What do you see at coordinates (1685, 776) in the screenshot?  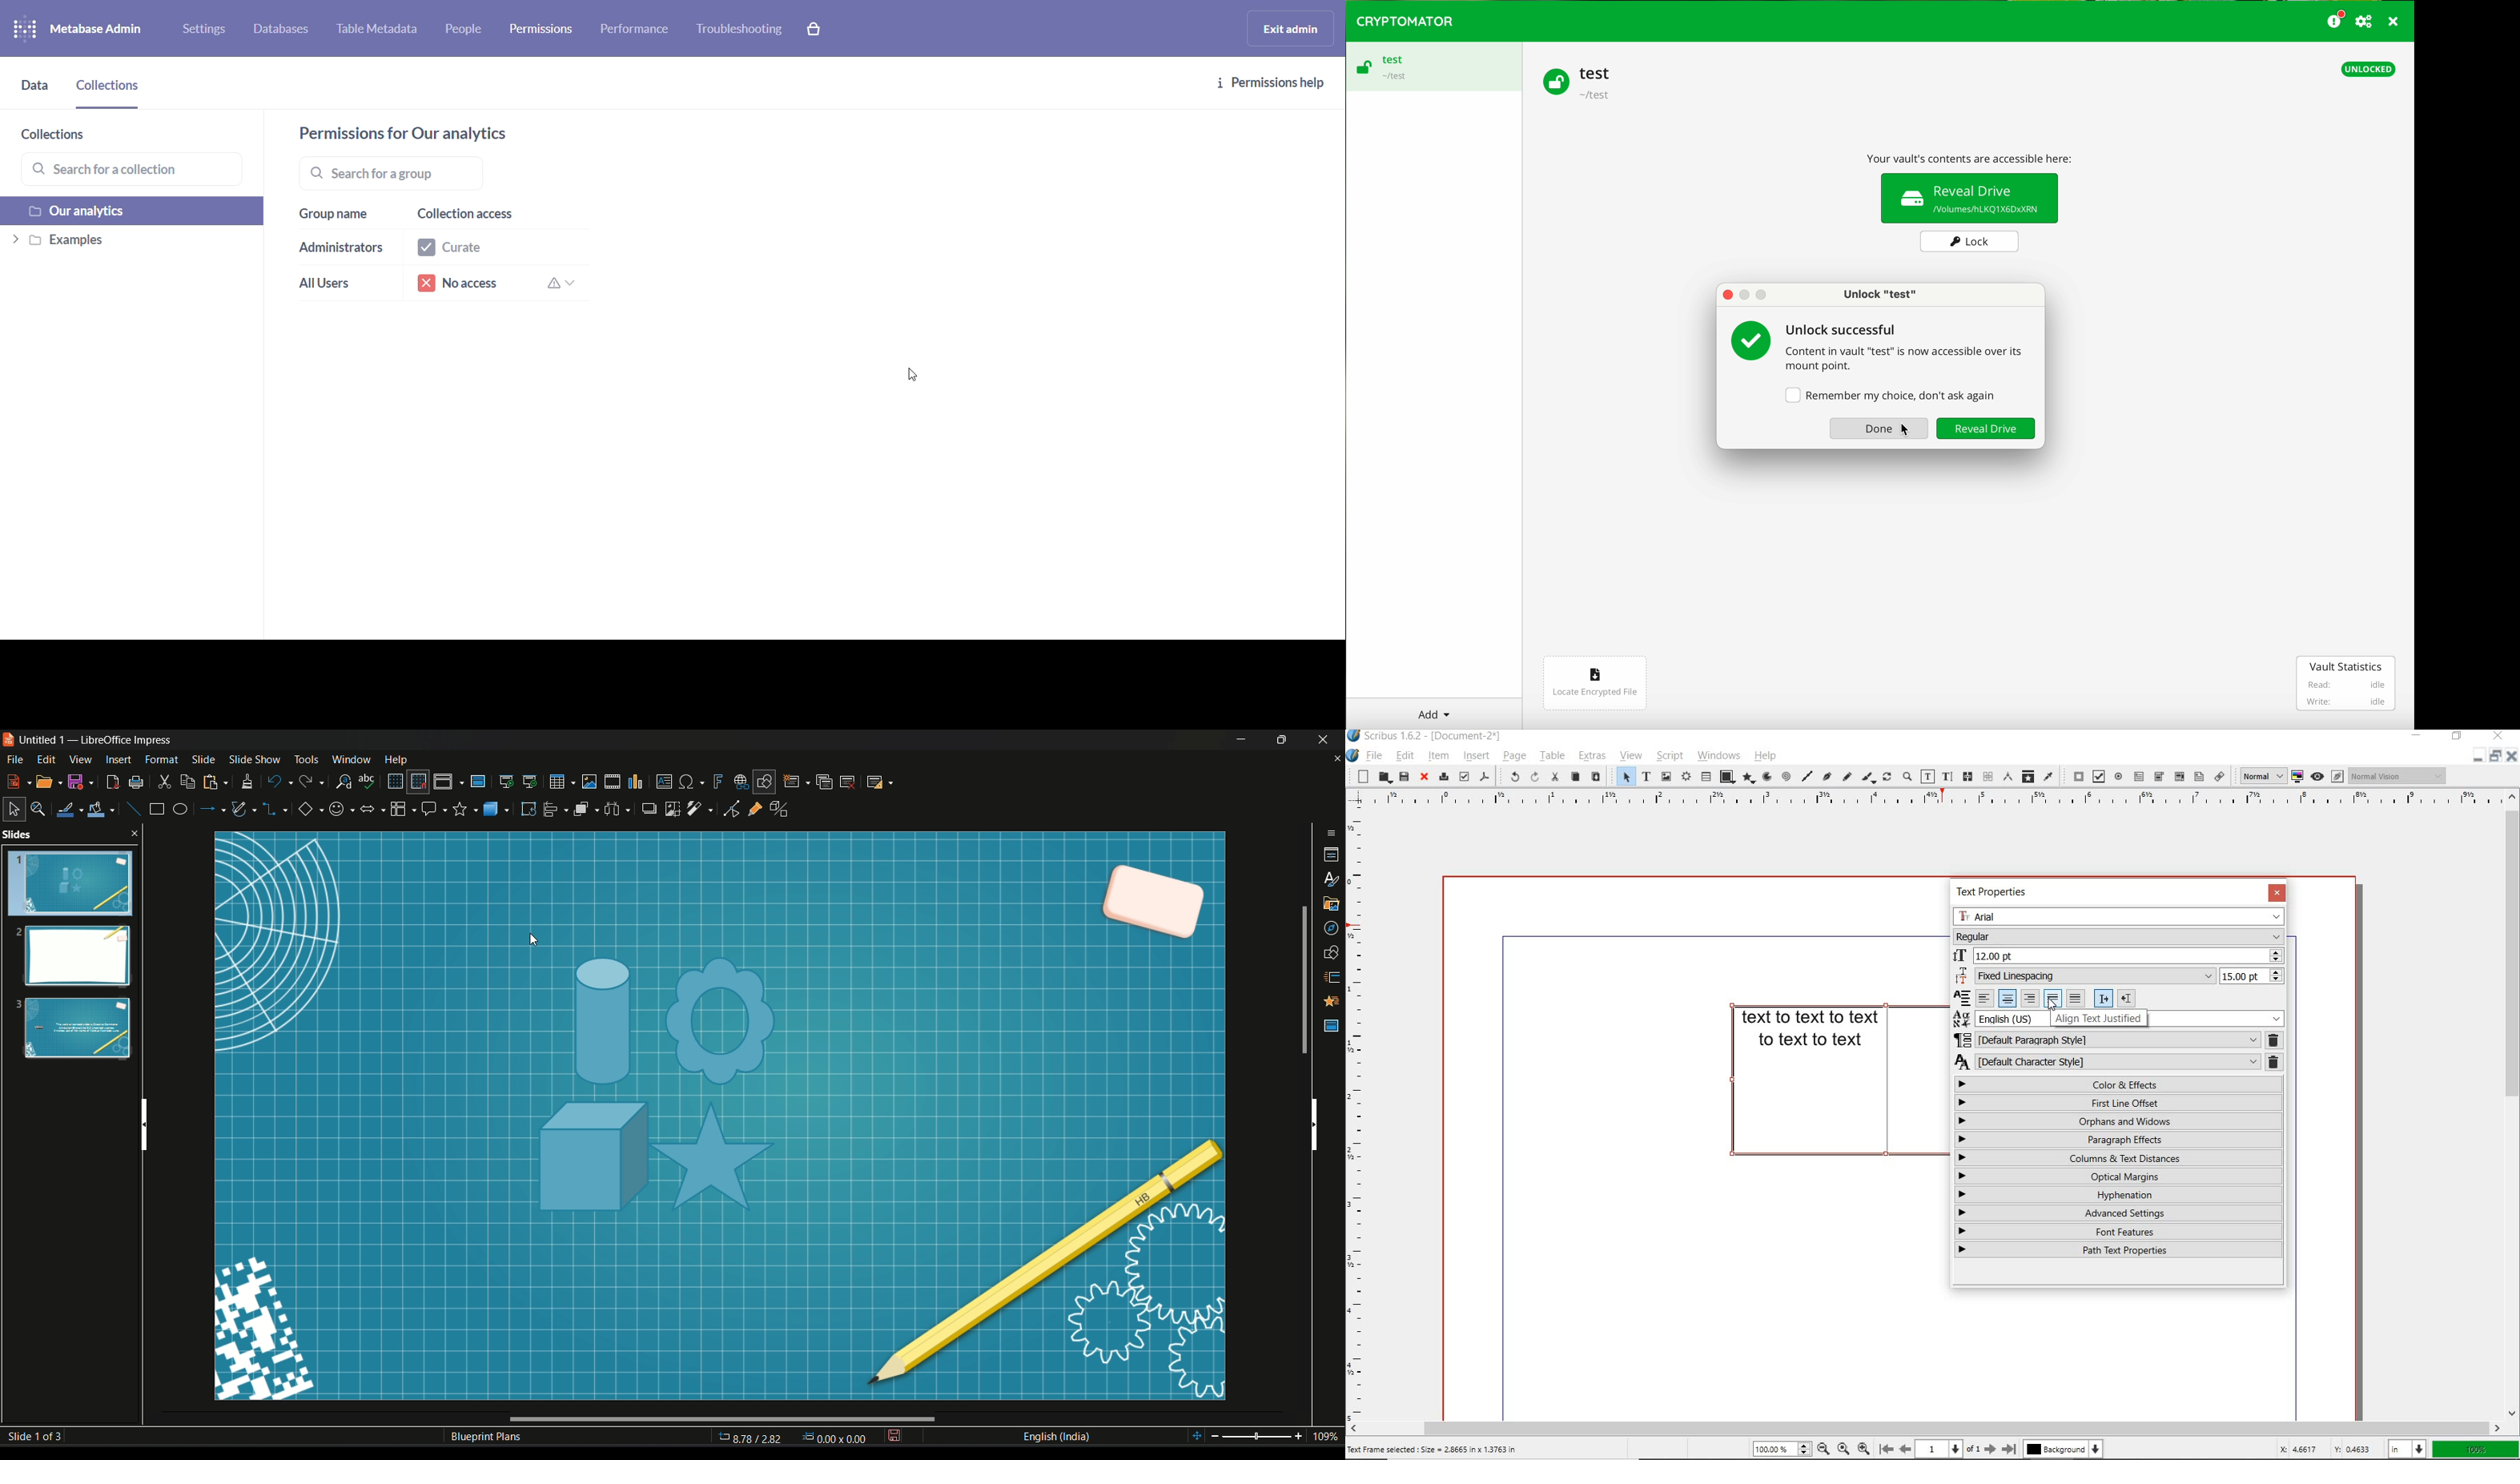 I see `render frame` at bounding box center [1685, 776].